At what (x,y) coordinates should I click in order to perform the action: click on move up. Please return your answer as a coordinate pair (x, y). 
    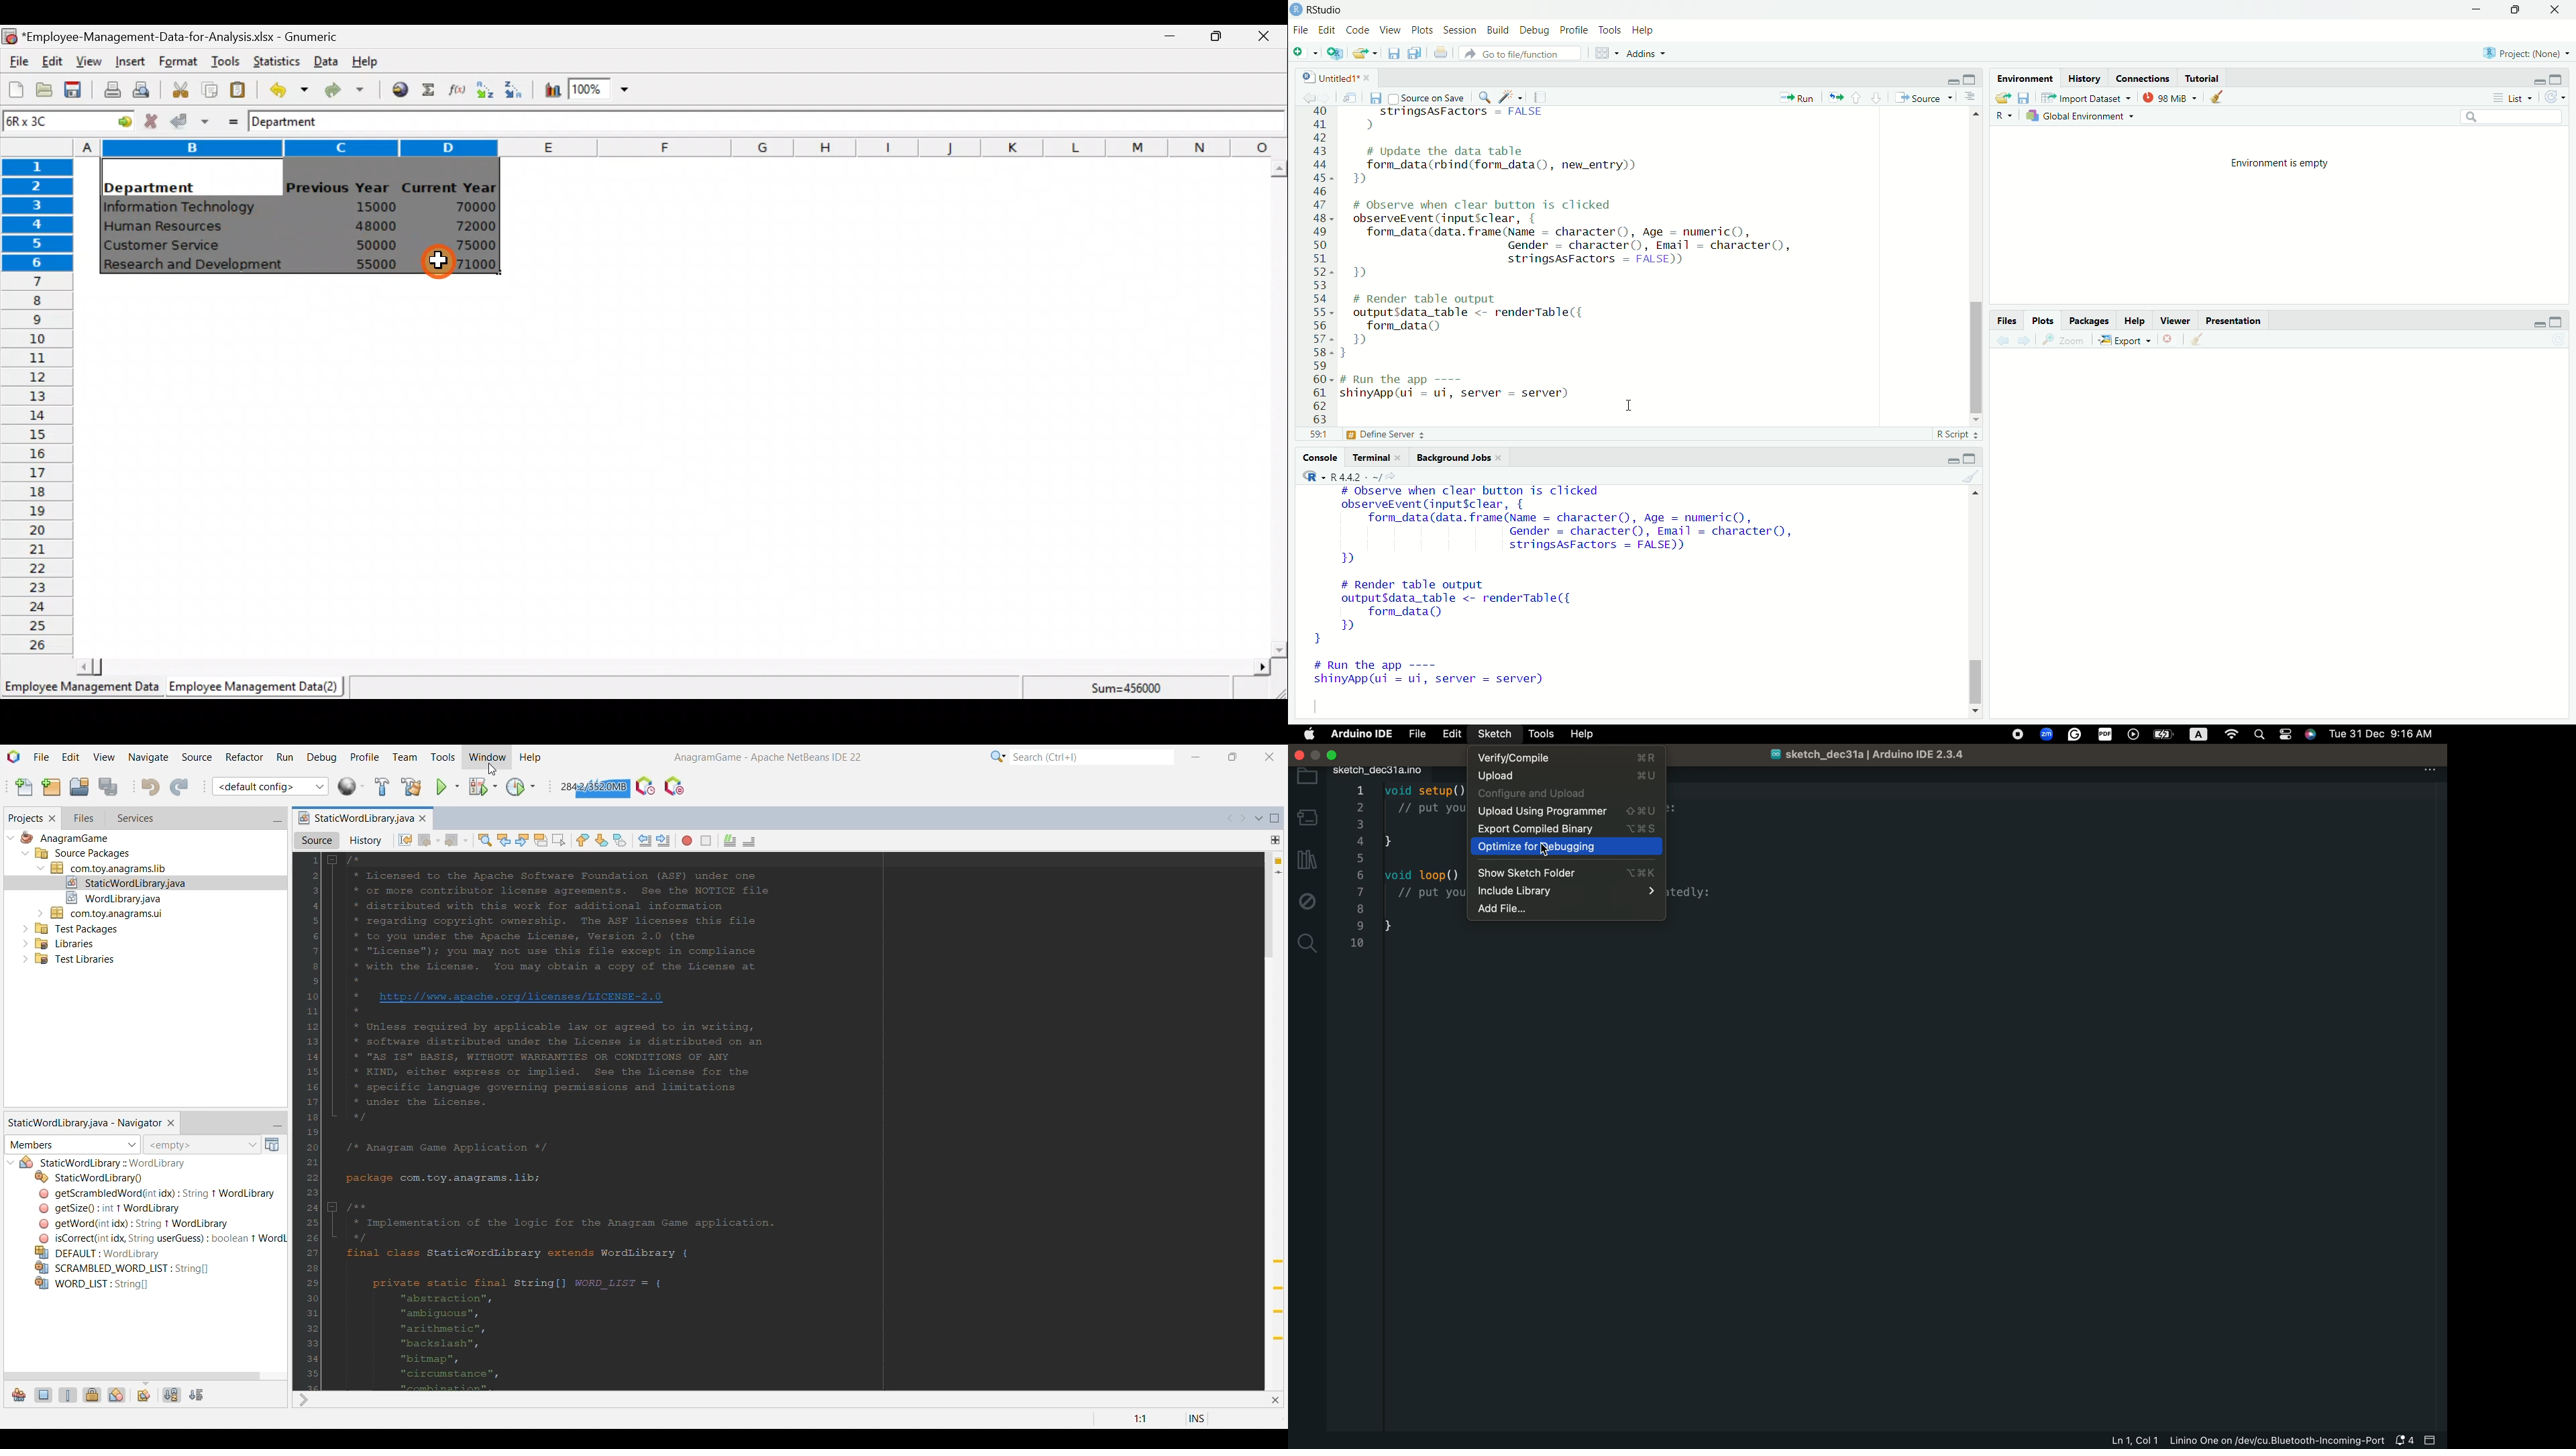
    Looking at the image, I should click on (1976, 115).